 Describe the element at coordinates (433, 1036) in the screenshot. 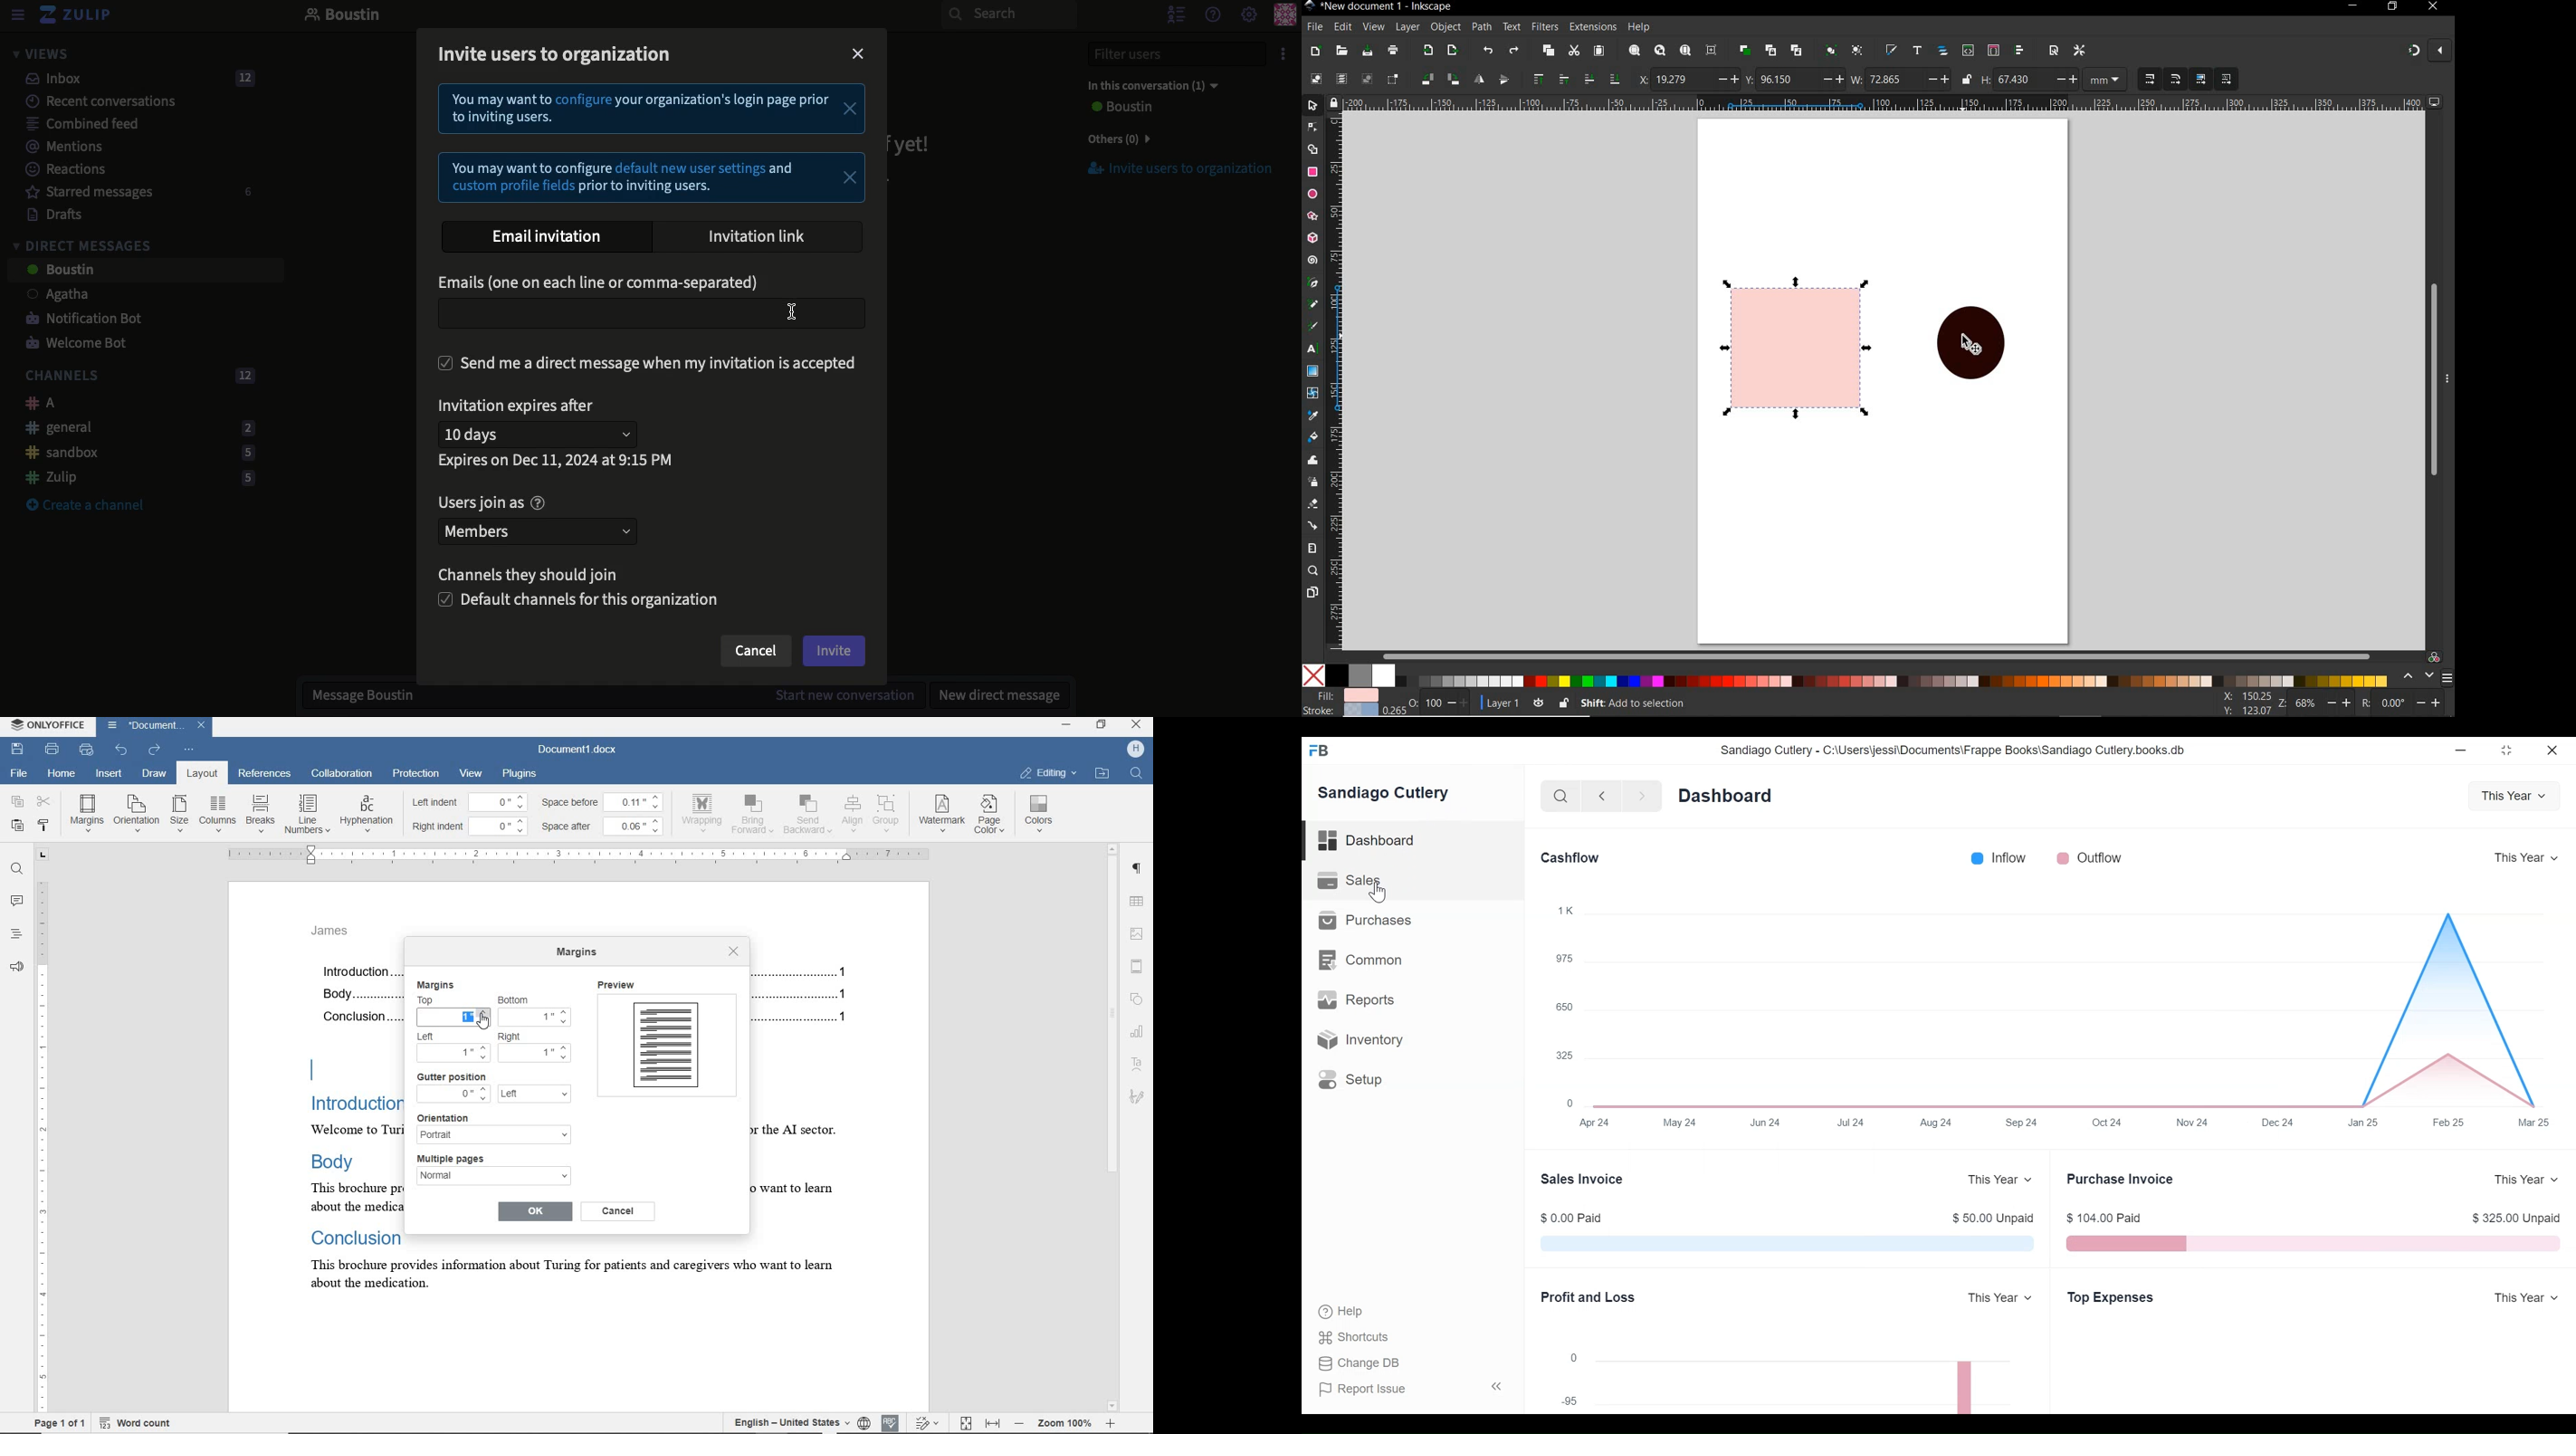

I see `Left` at that location.